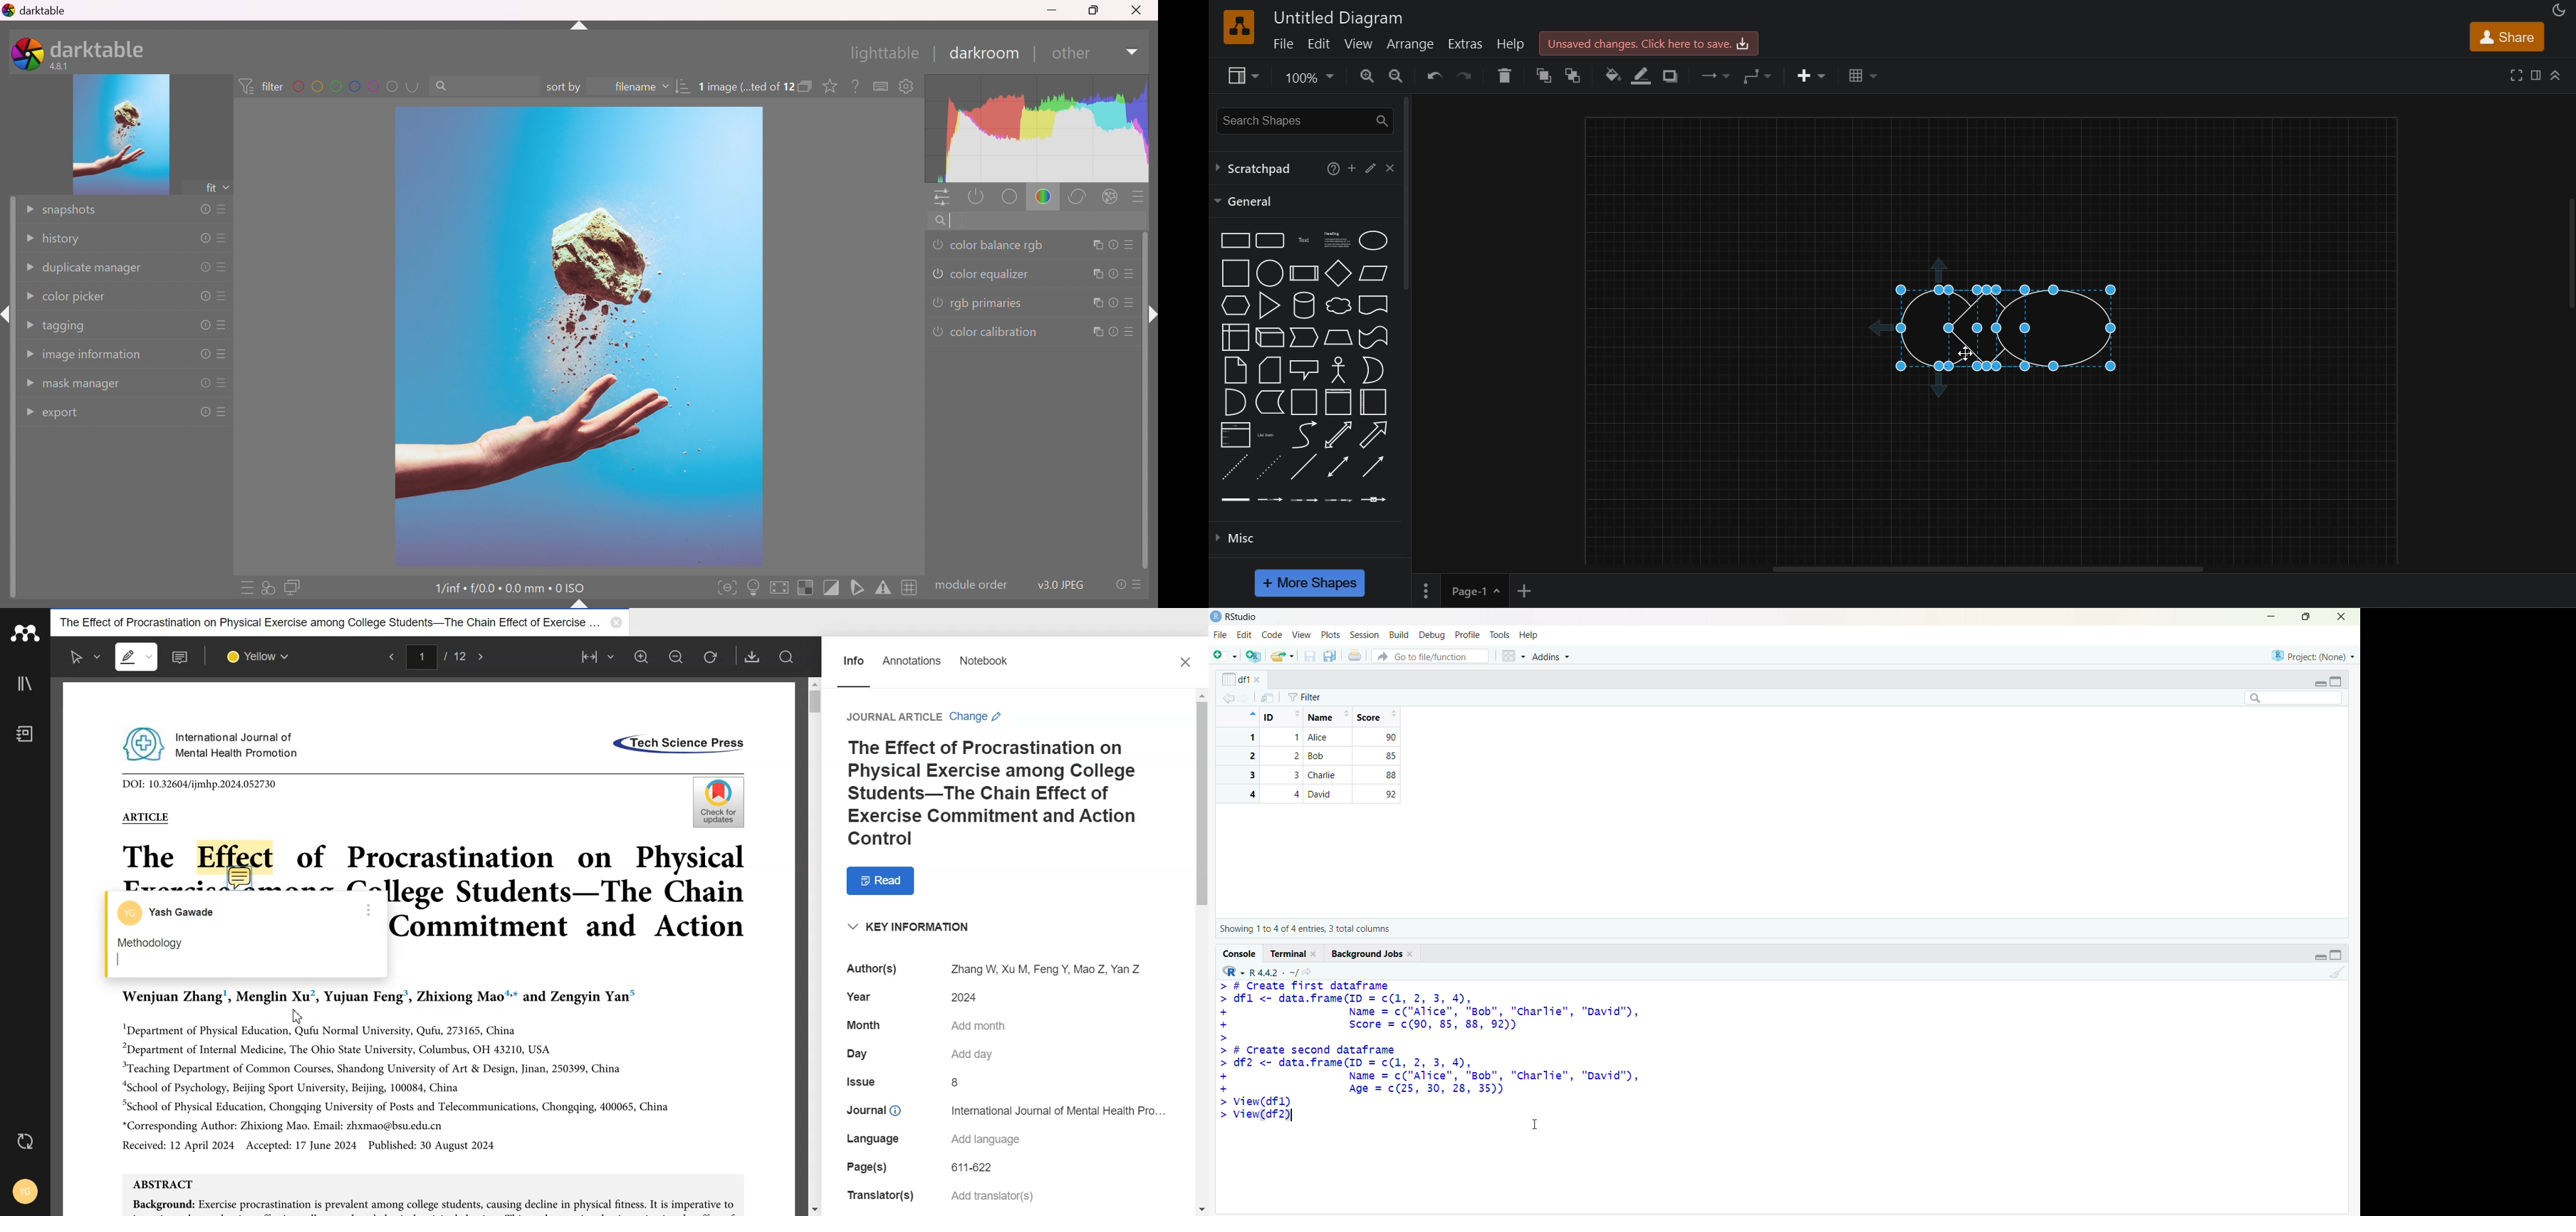  I want to click on edit, so click(1370, 167).